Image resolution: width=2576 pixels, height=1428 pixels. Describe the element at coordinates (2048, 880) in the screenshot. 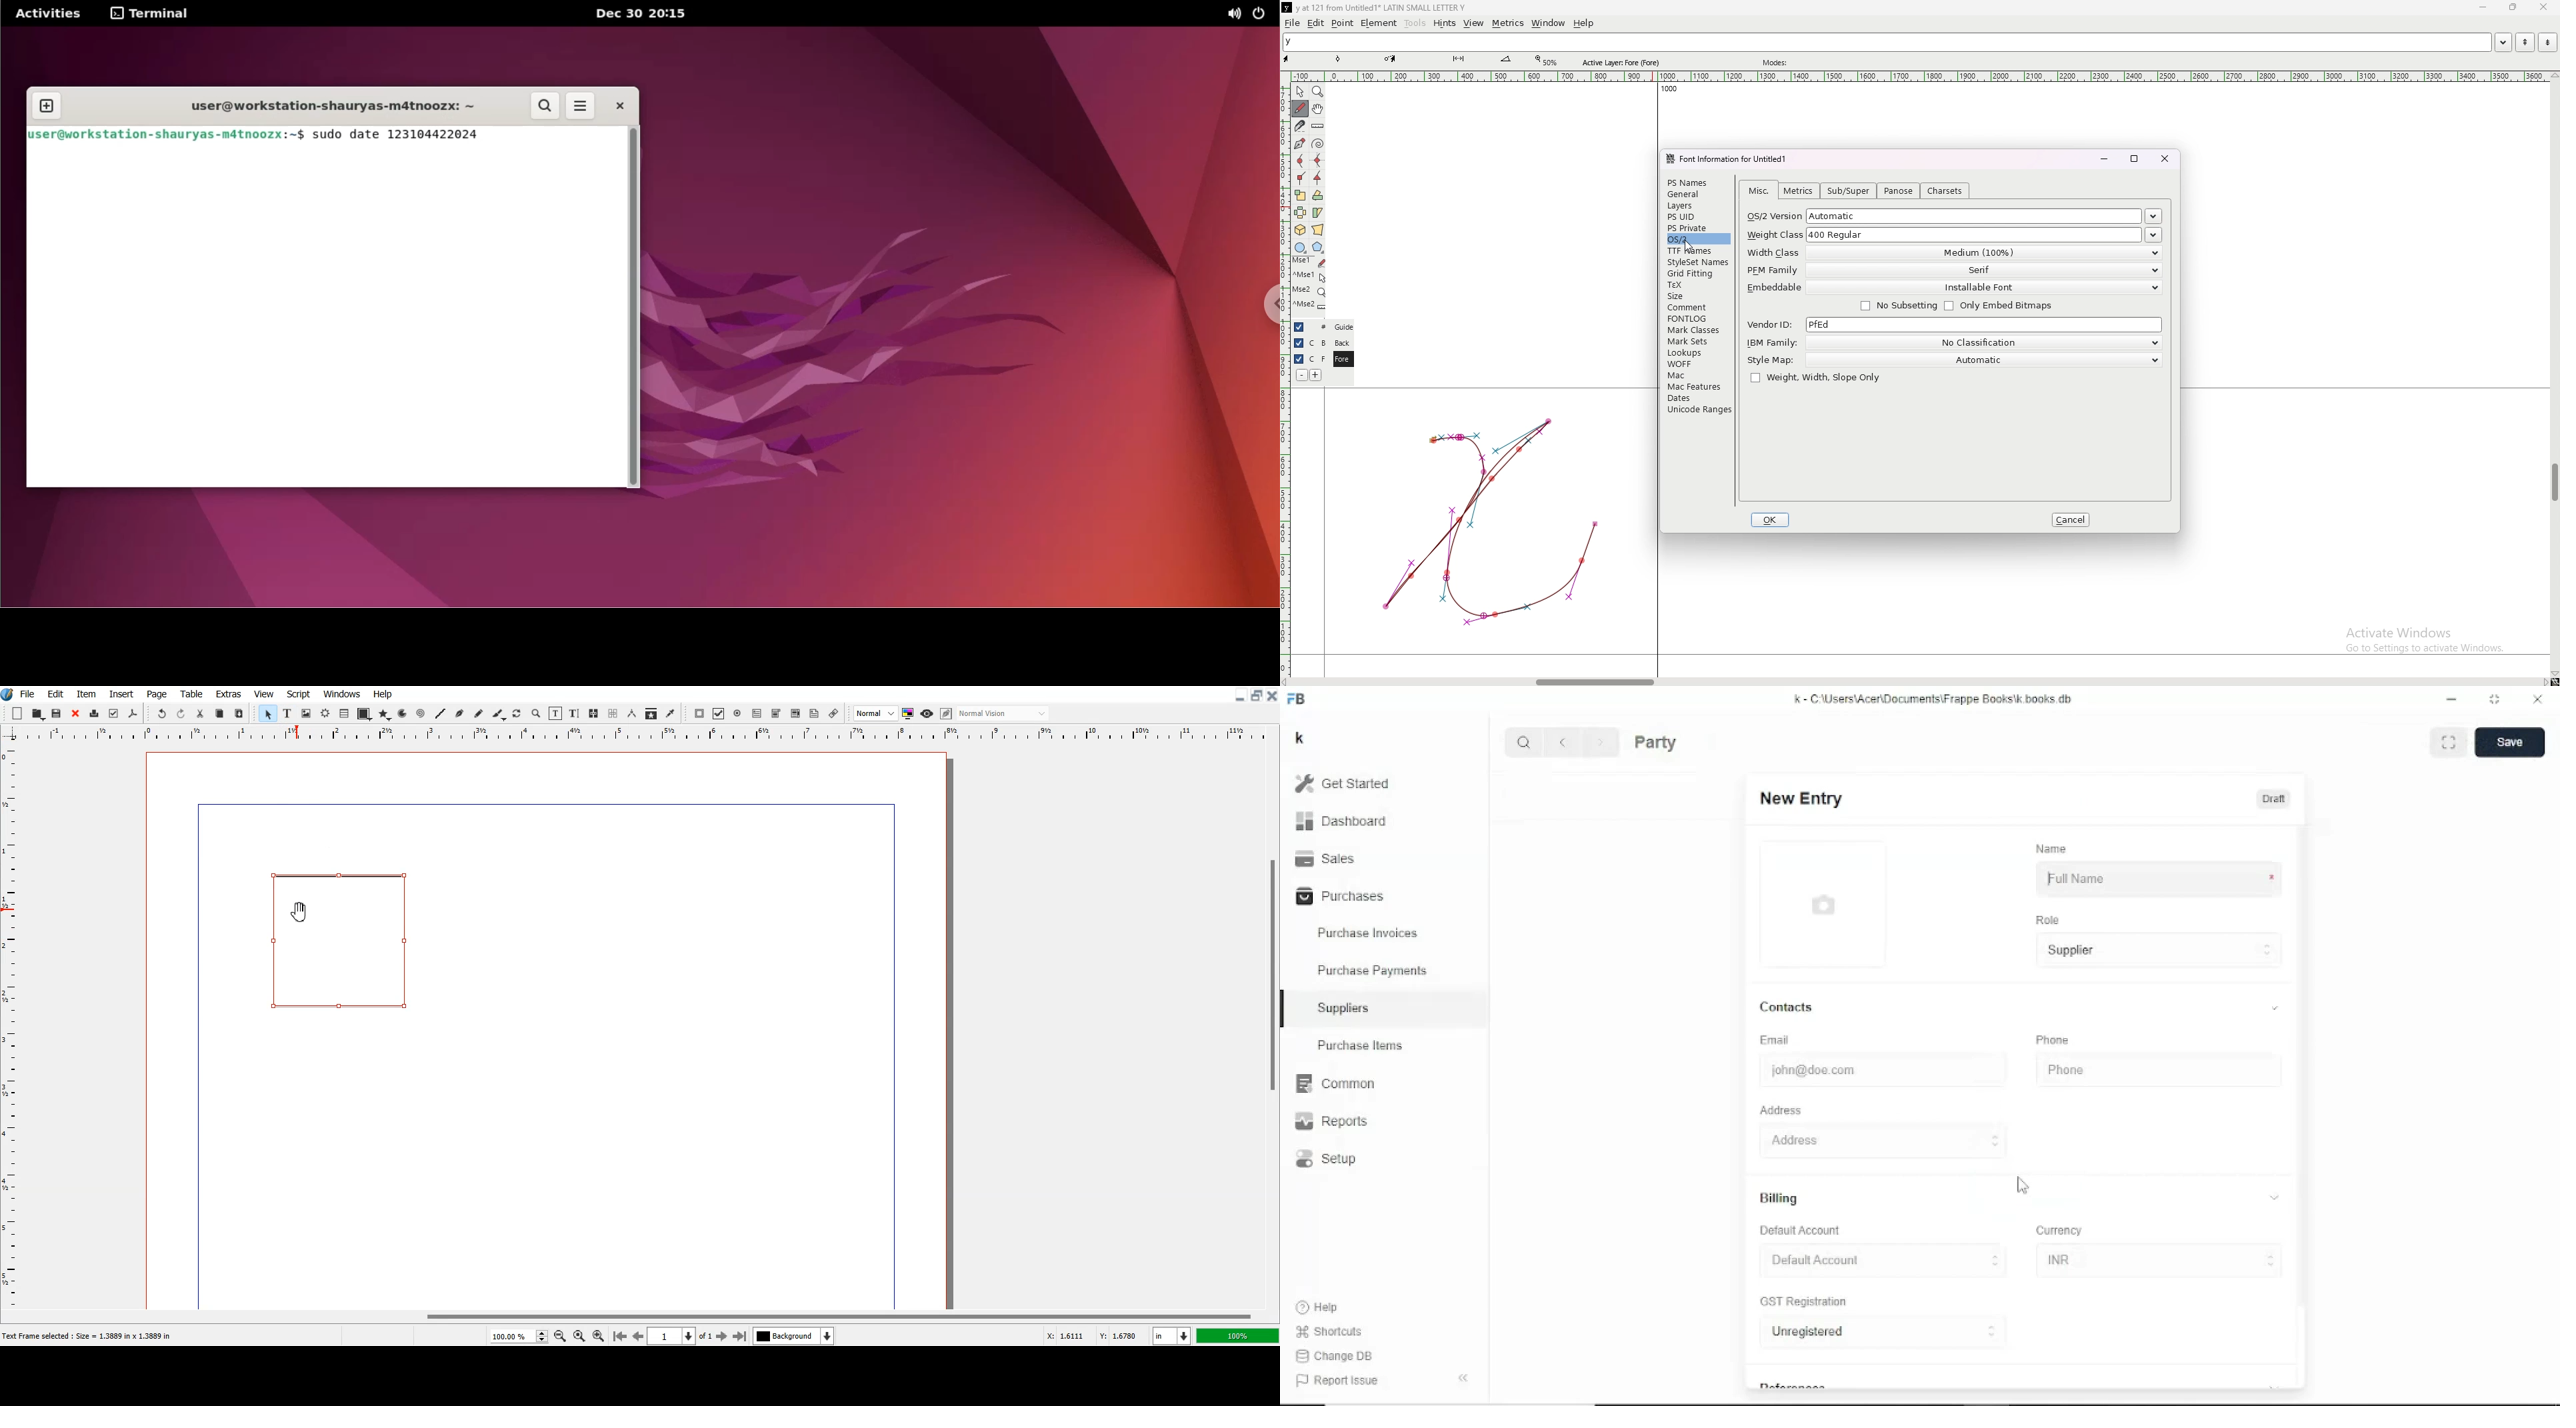

I see `Cursor` at that location.